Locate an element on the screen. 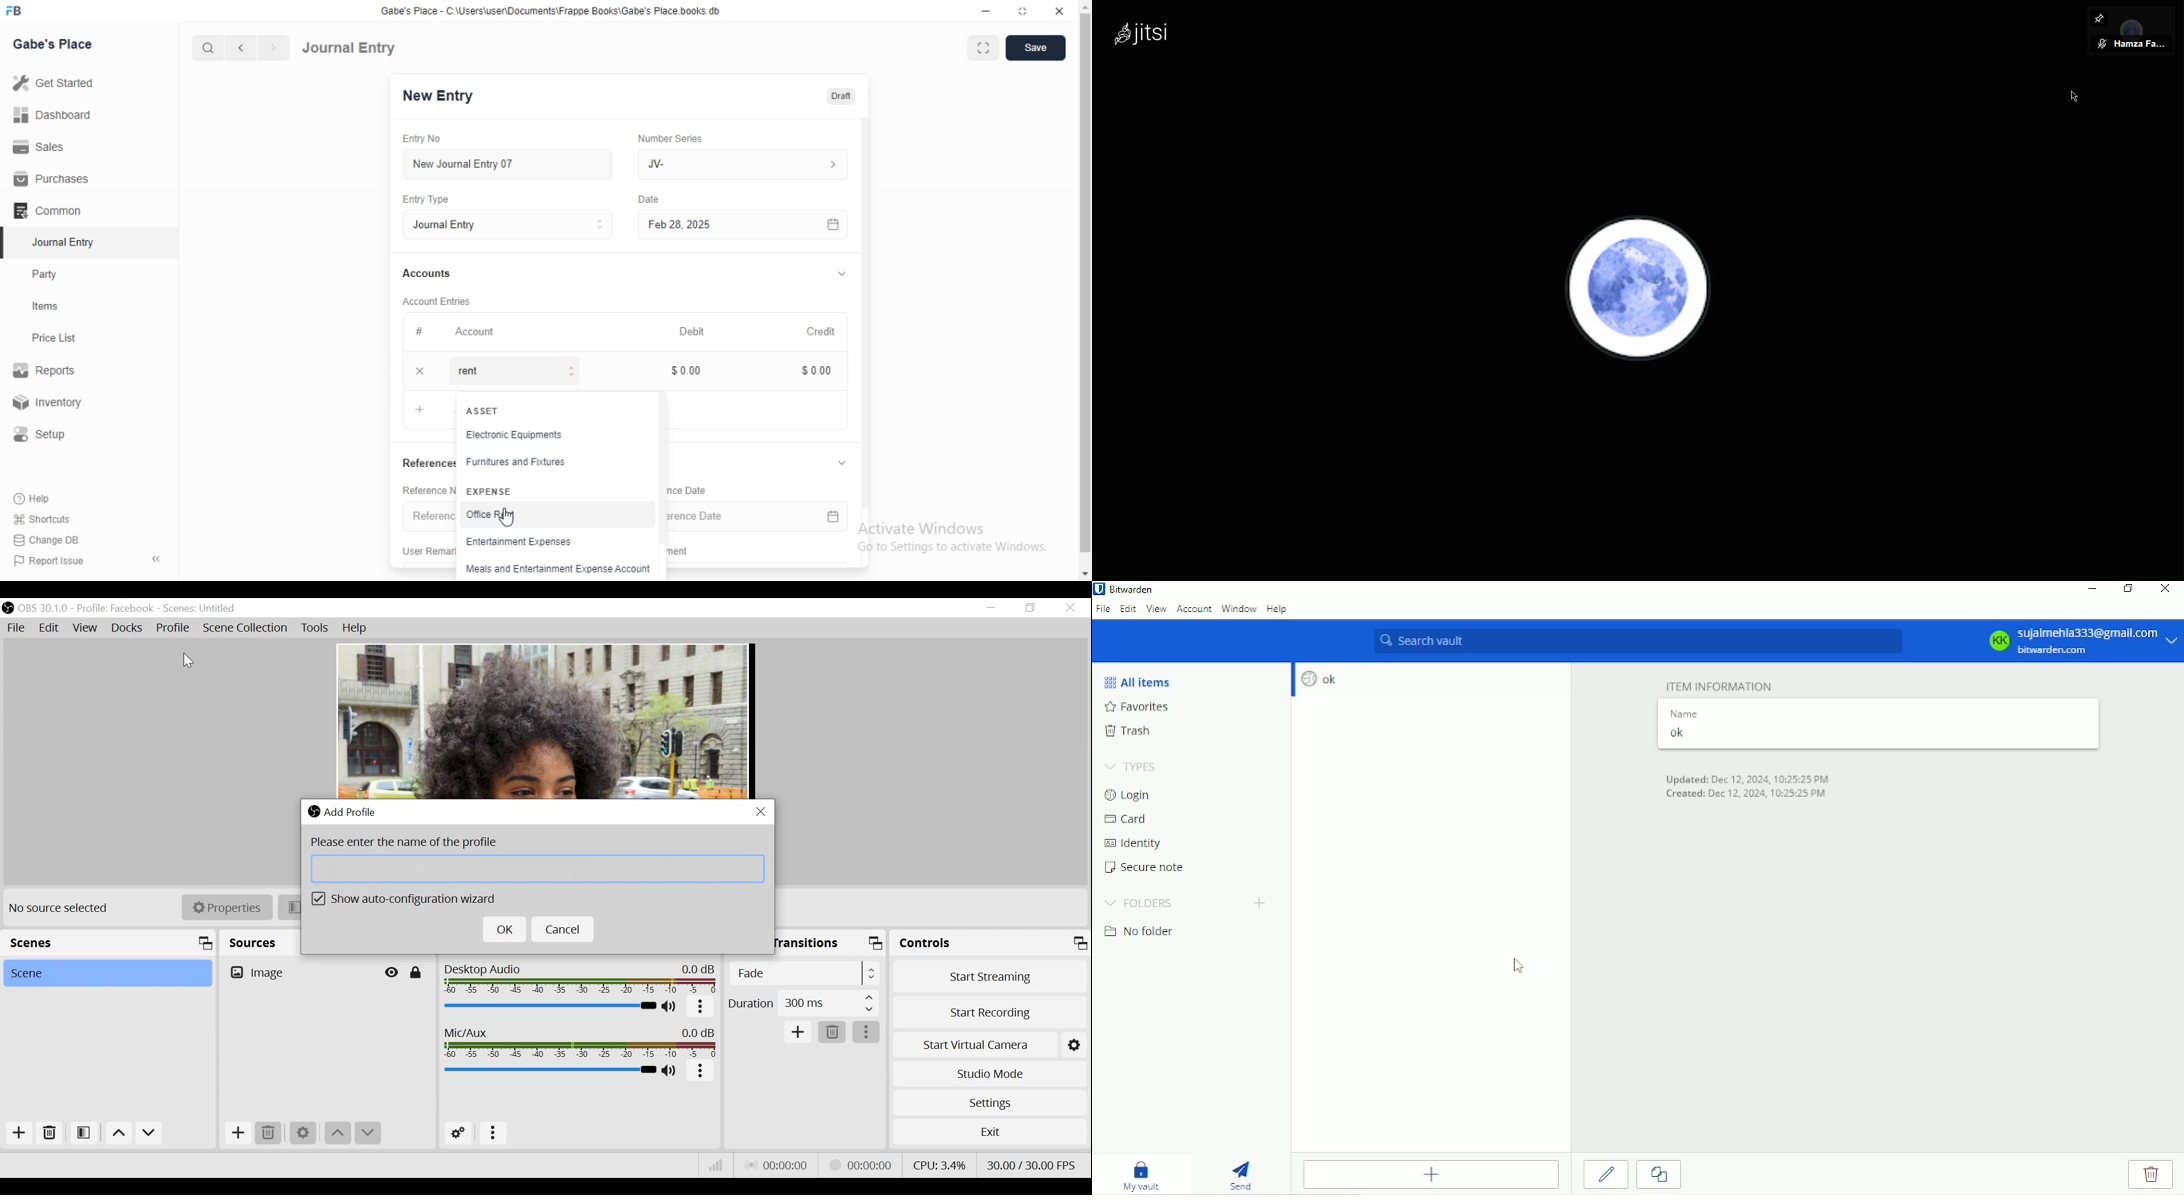 This screenshot has height=1204, width=2184. Please enter the name of the profile  is located at coordinates (411, 843).